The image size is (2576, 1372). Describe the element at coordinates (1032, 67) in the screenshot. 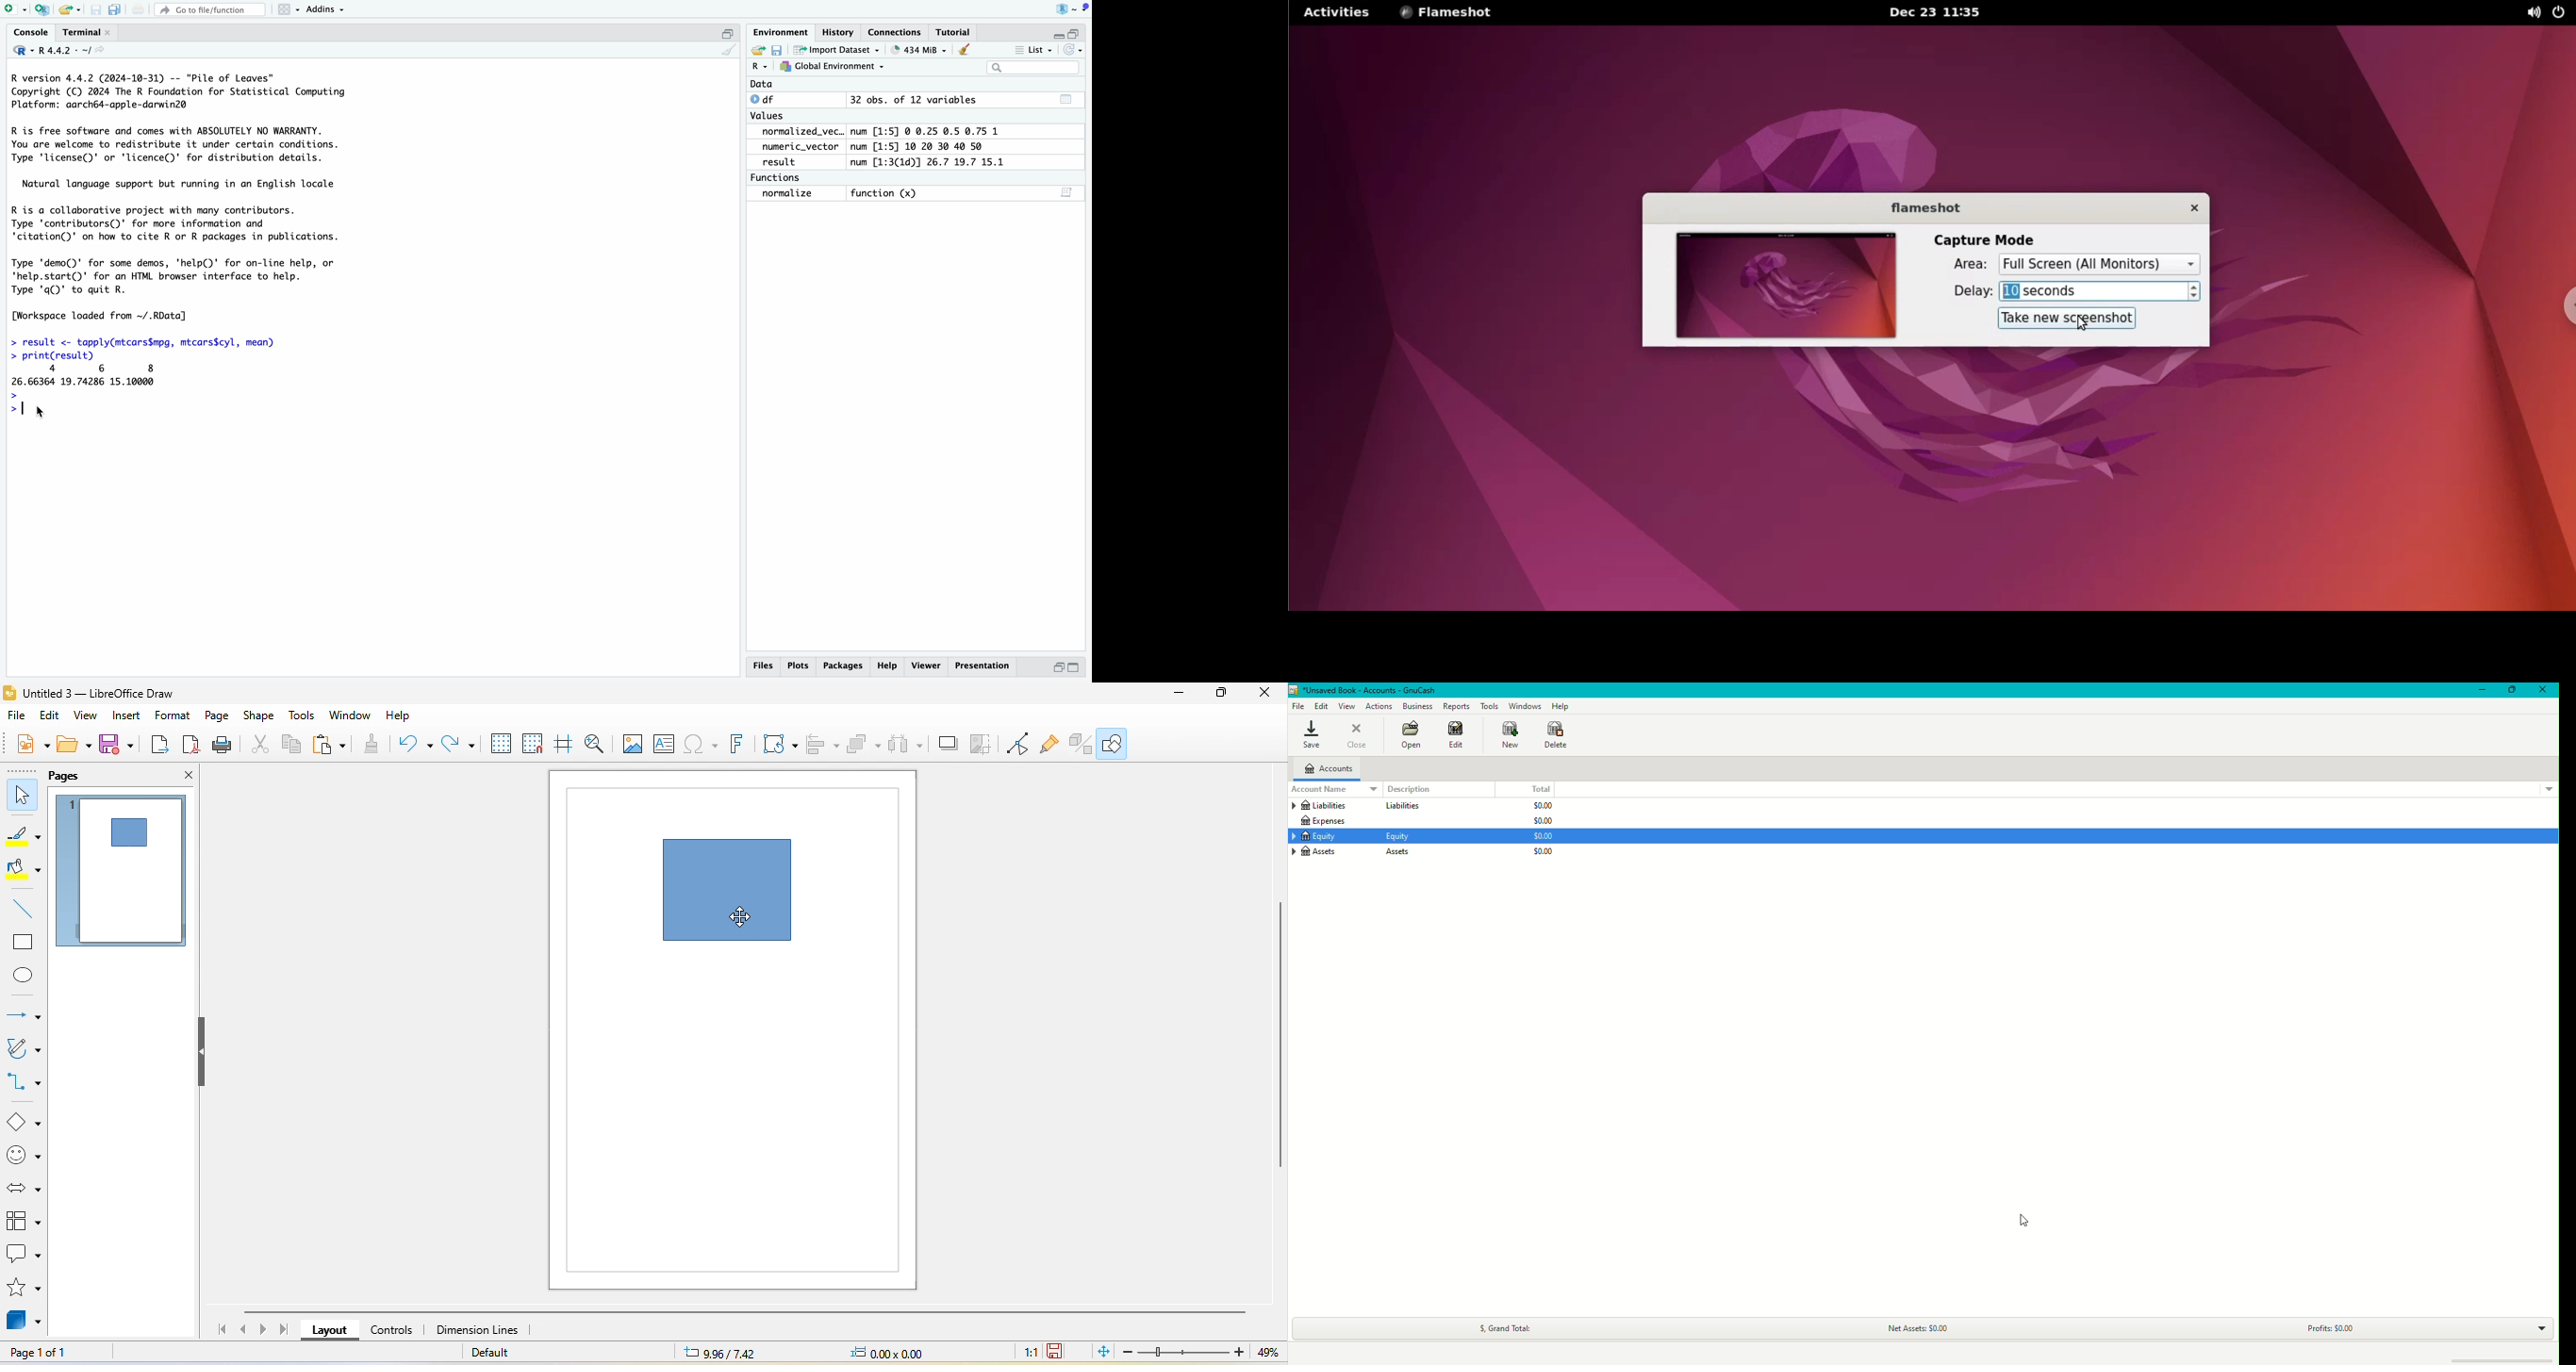

I see `Search` at that location.